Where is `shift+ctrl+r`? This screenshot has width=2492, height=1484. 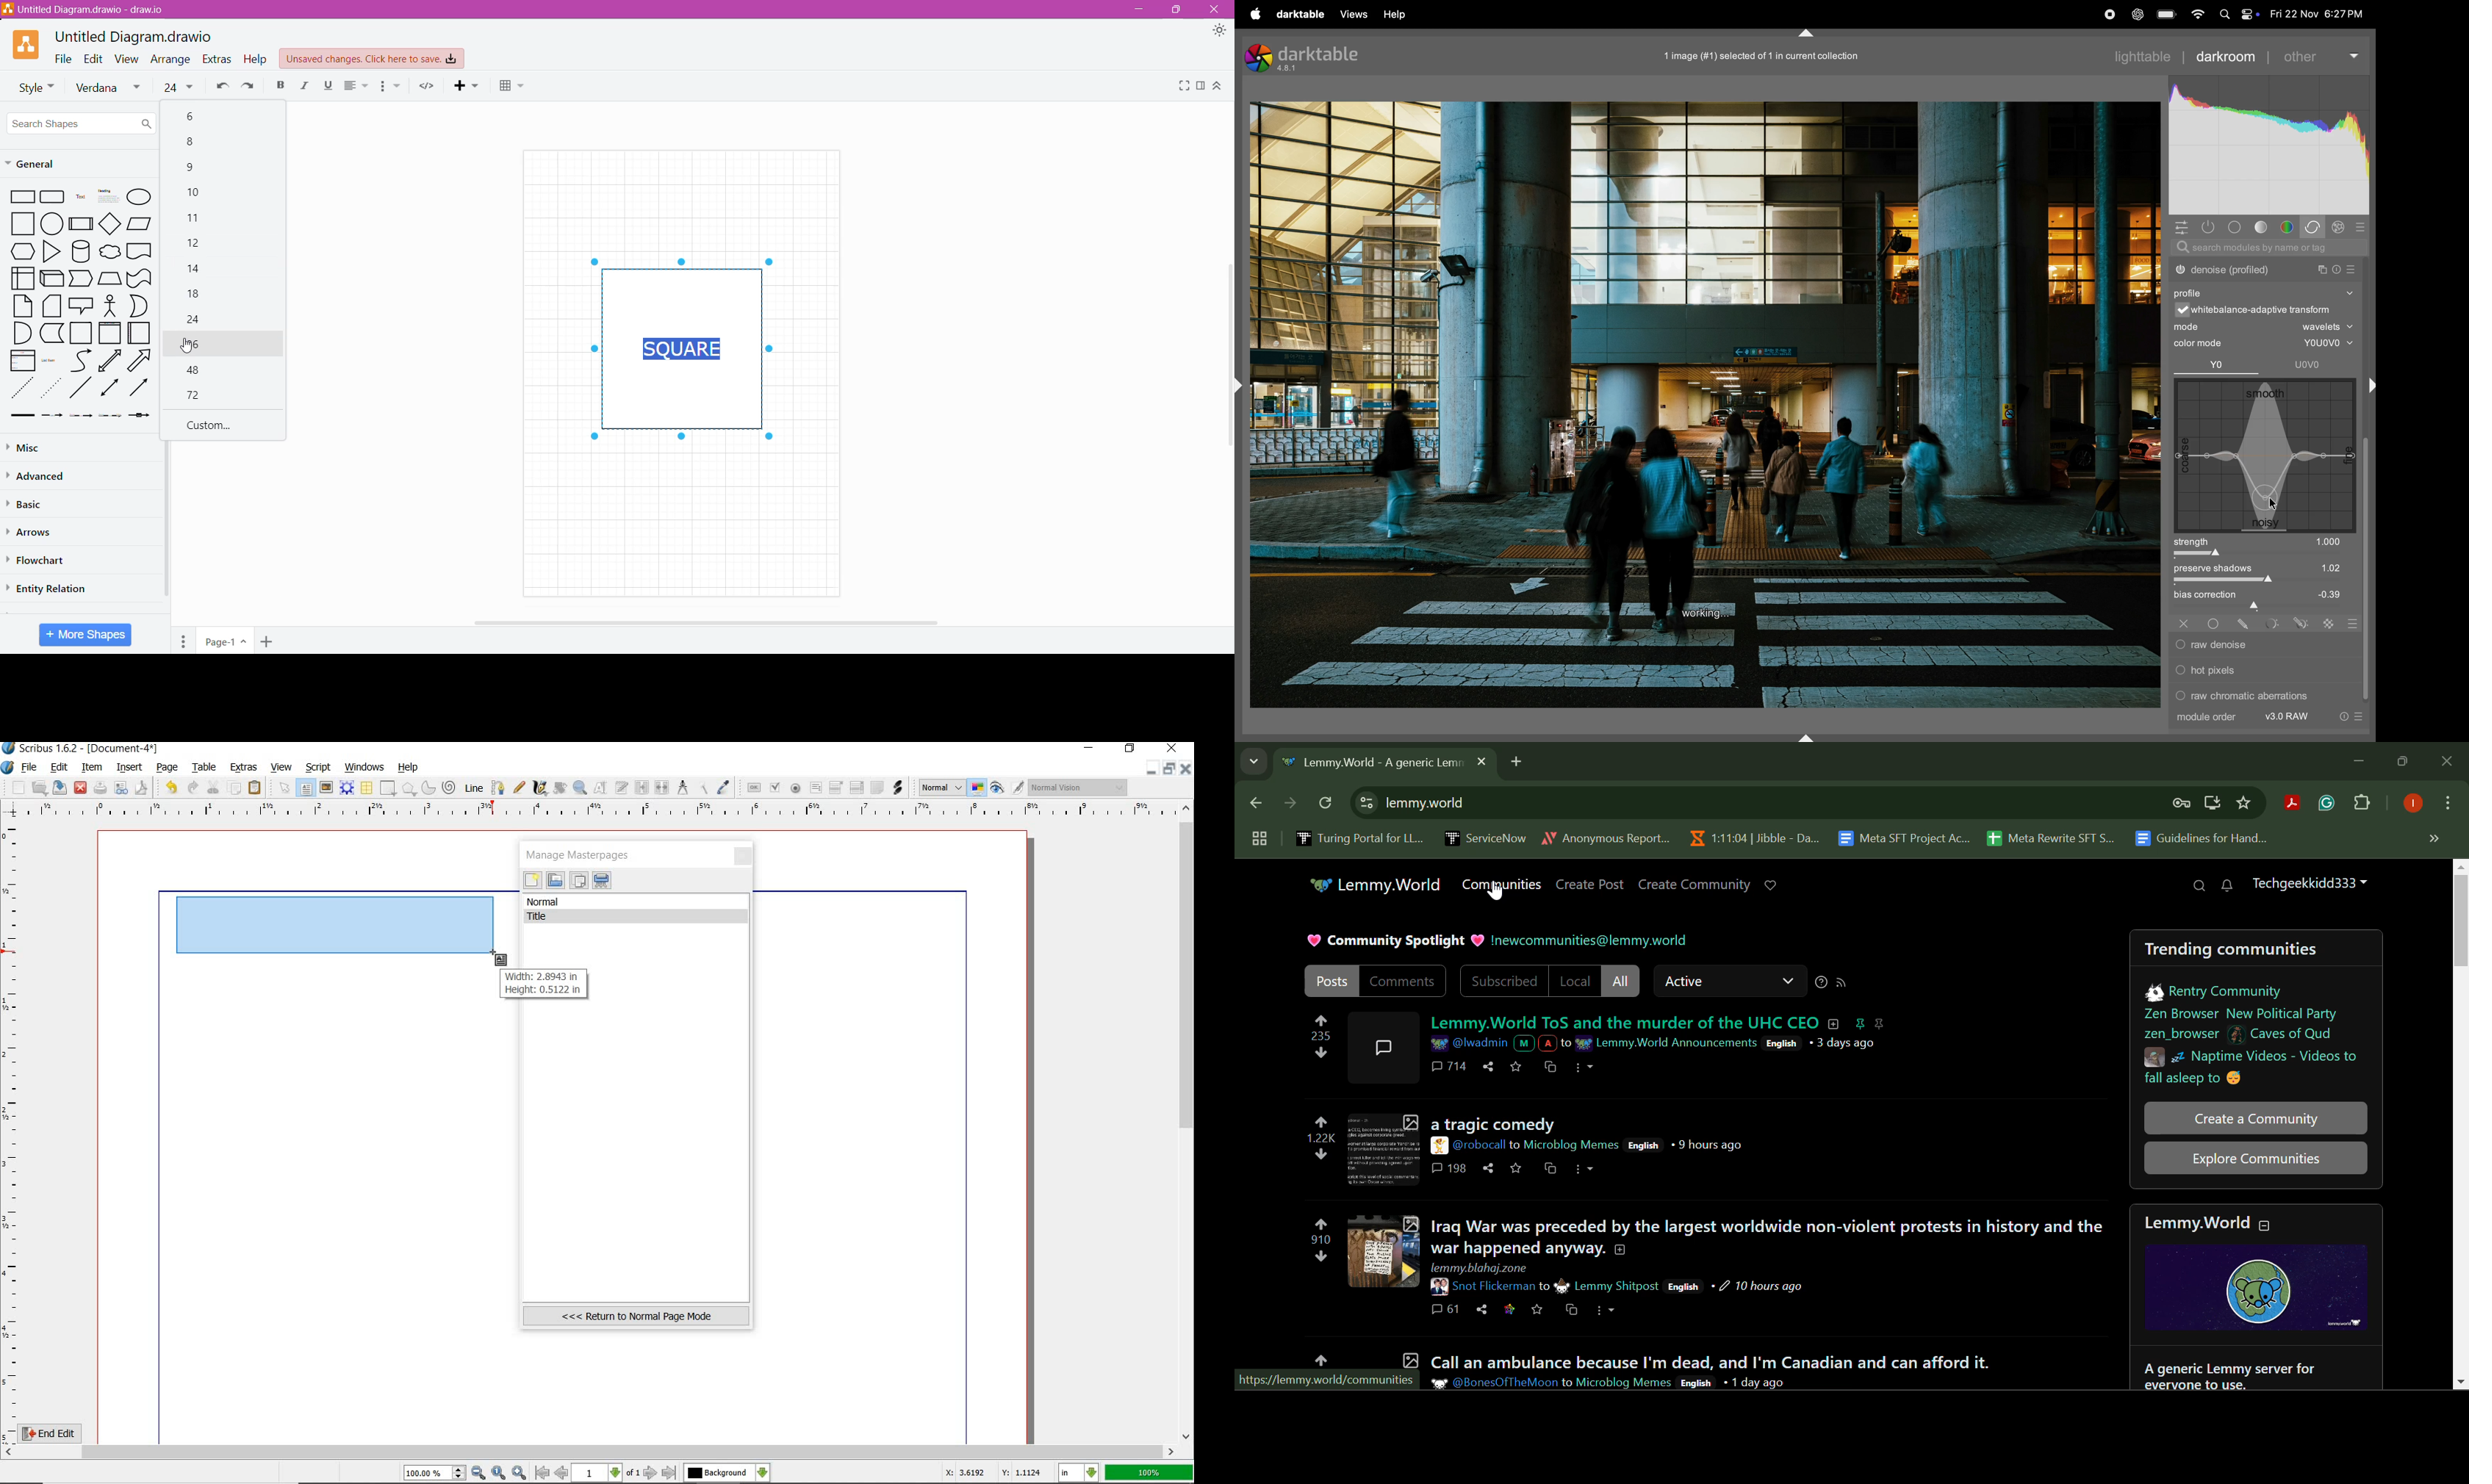 shift+ctrl+r is located at coordinates (2369, 385).